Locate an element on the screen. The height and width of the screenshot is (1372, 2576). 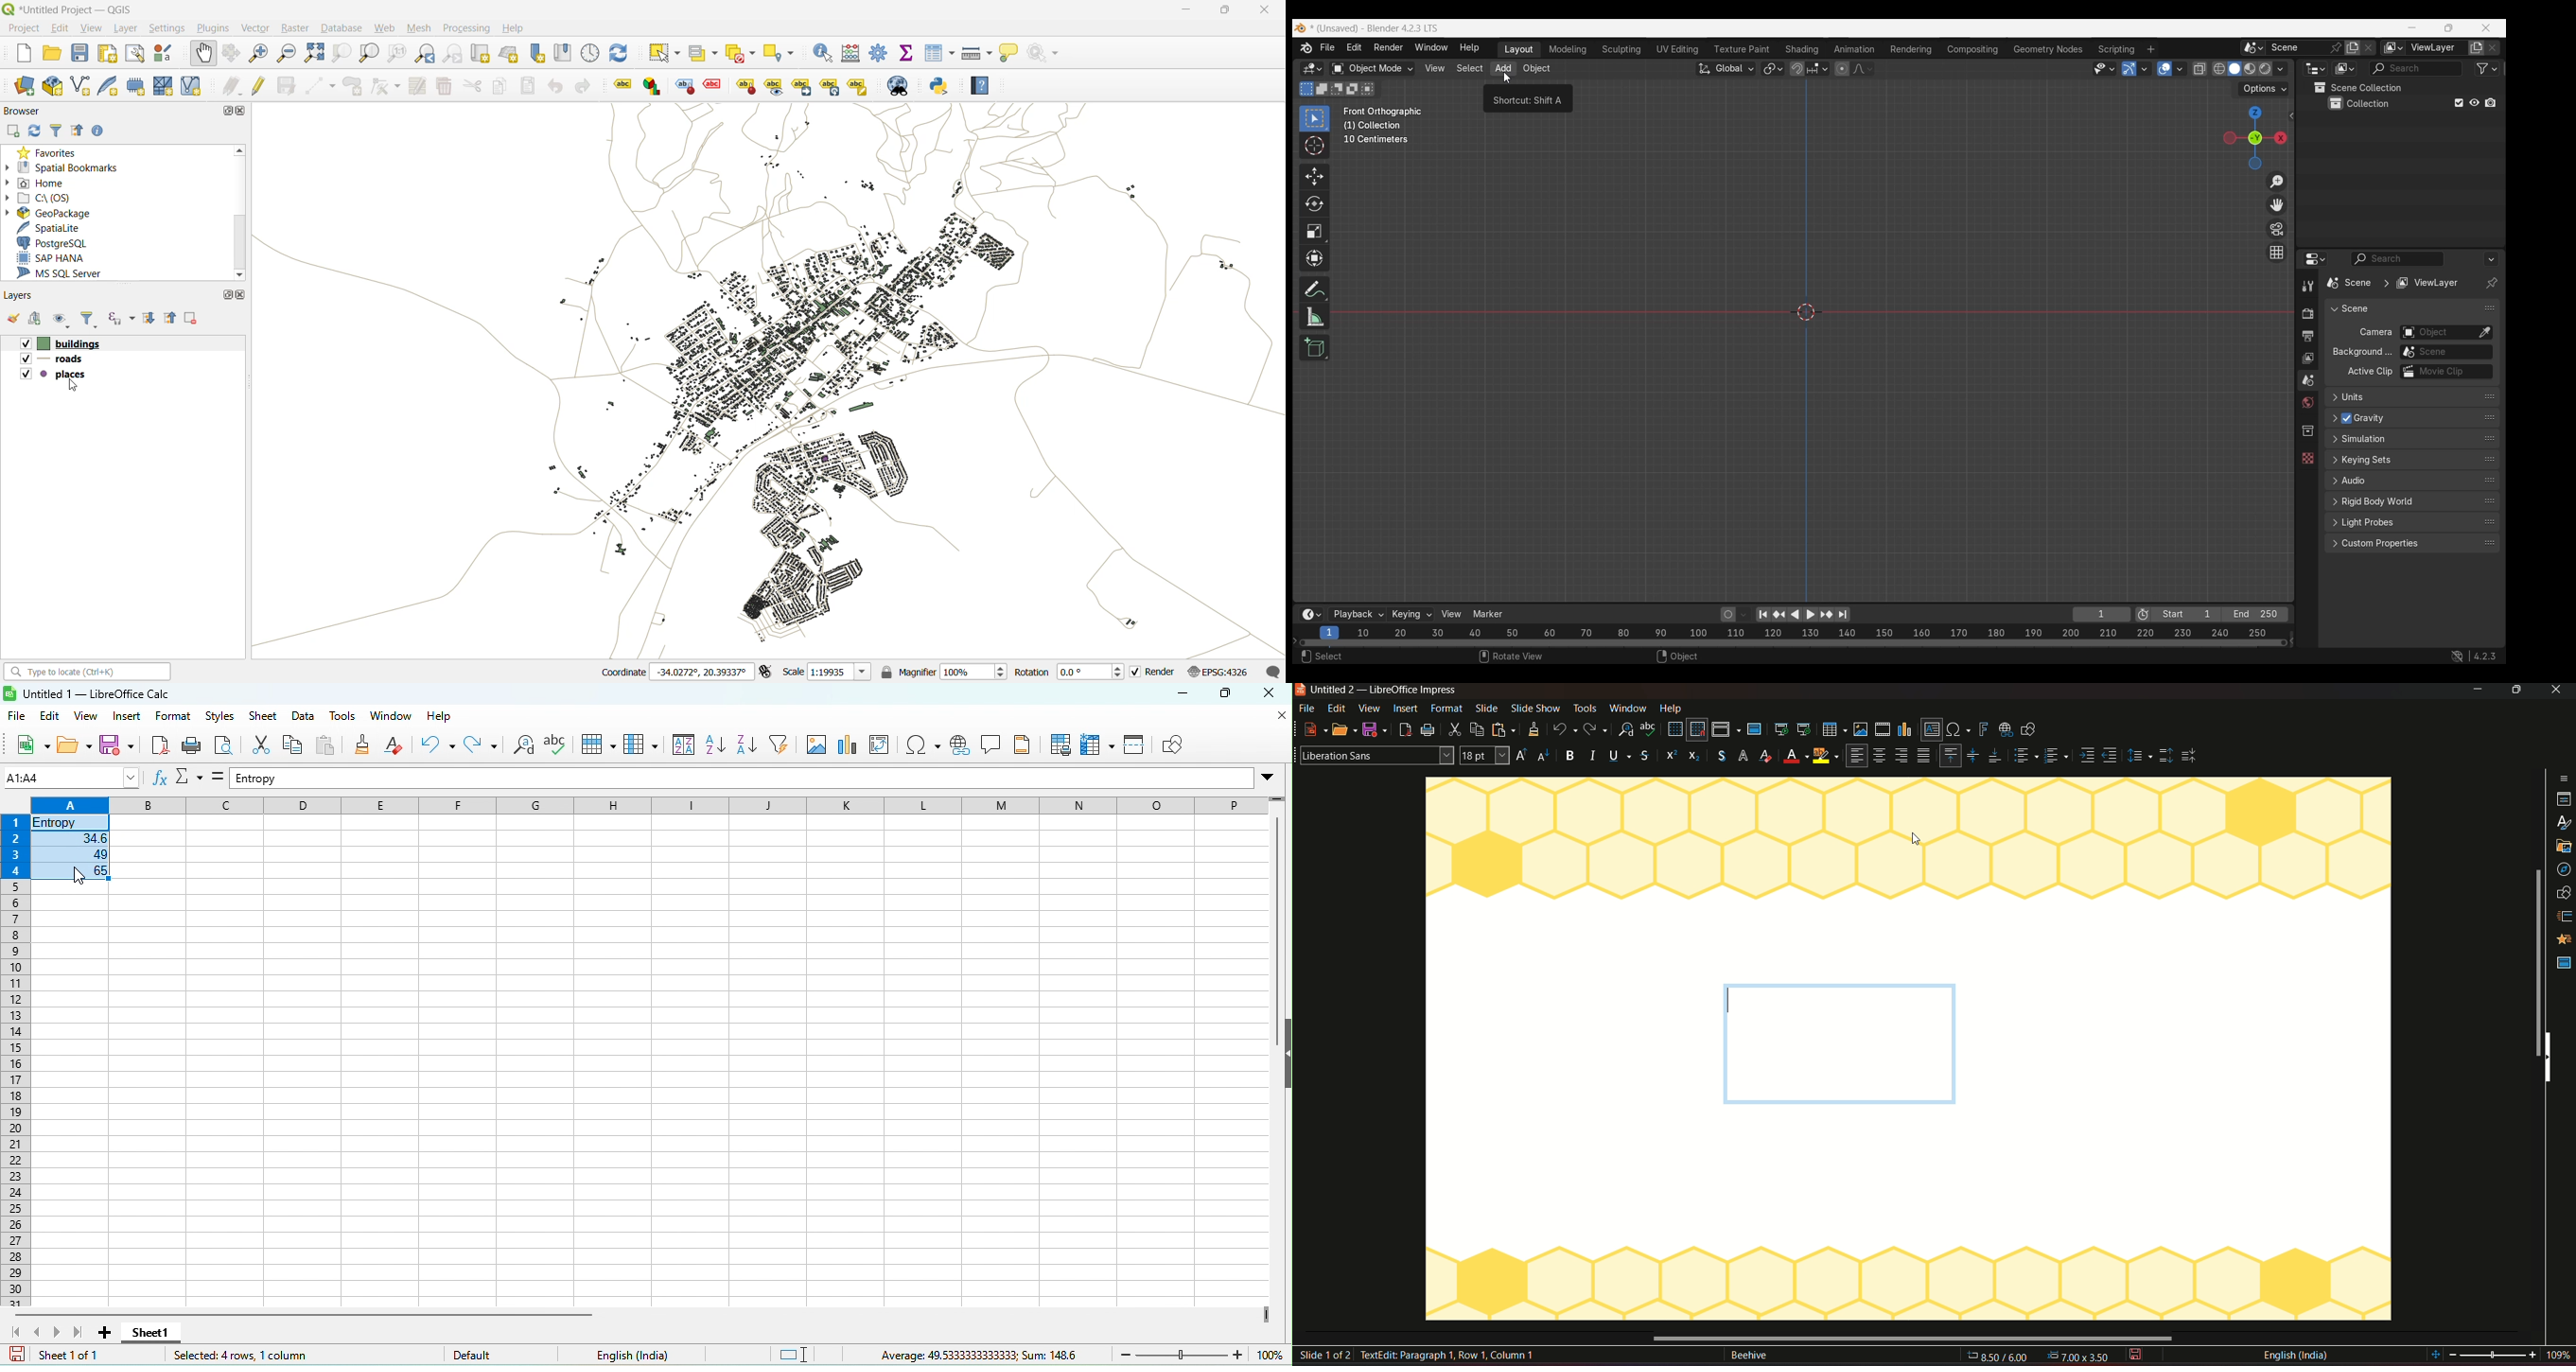
sheet 1 is located at coordinates (150, 1333).